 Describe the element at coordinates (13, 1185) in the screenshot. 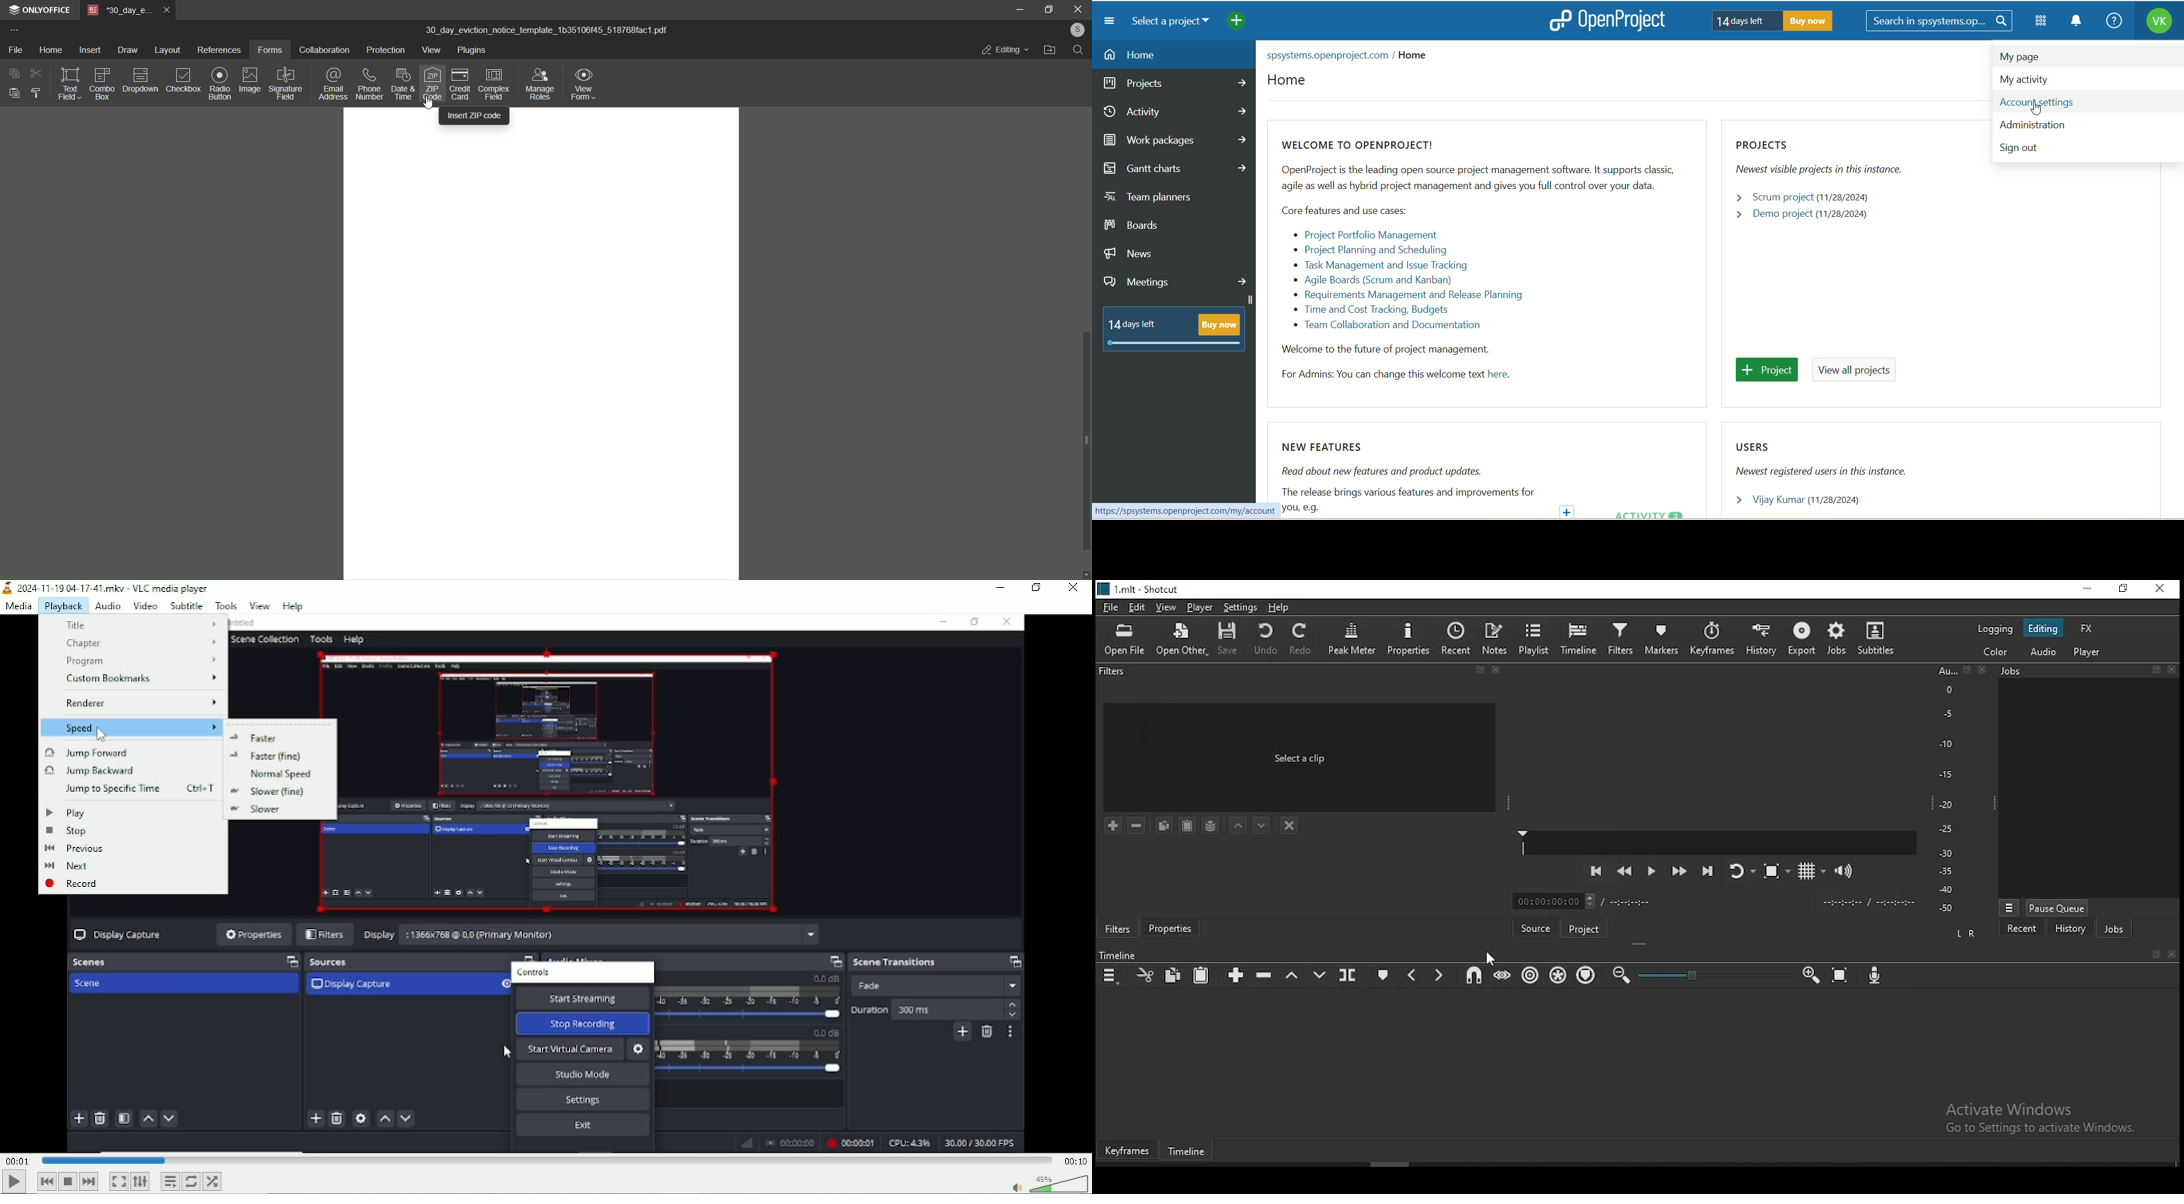

I see `Play` at that location.